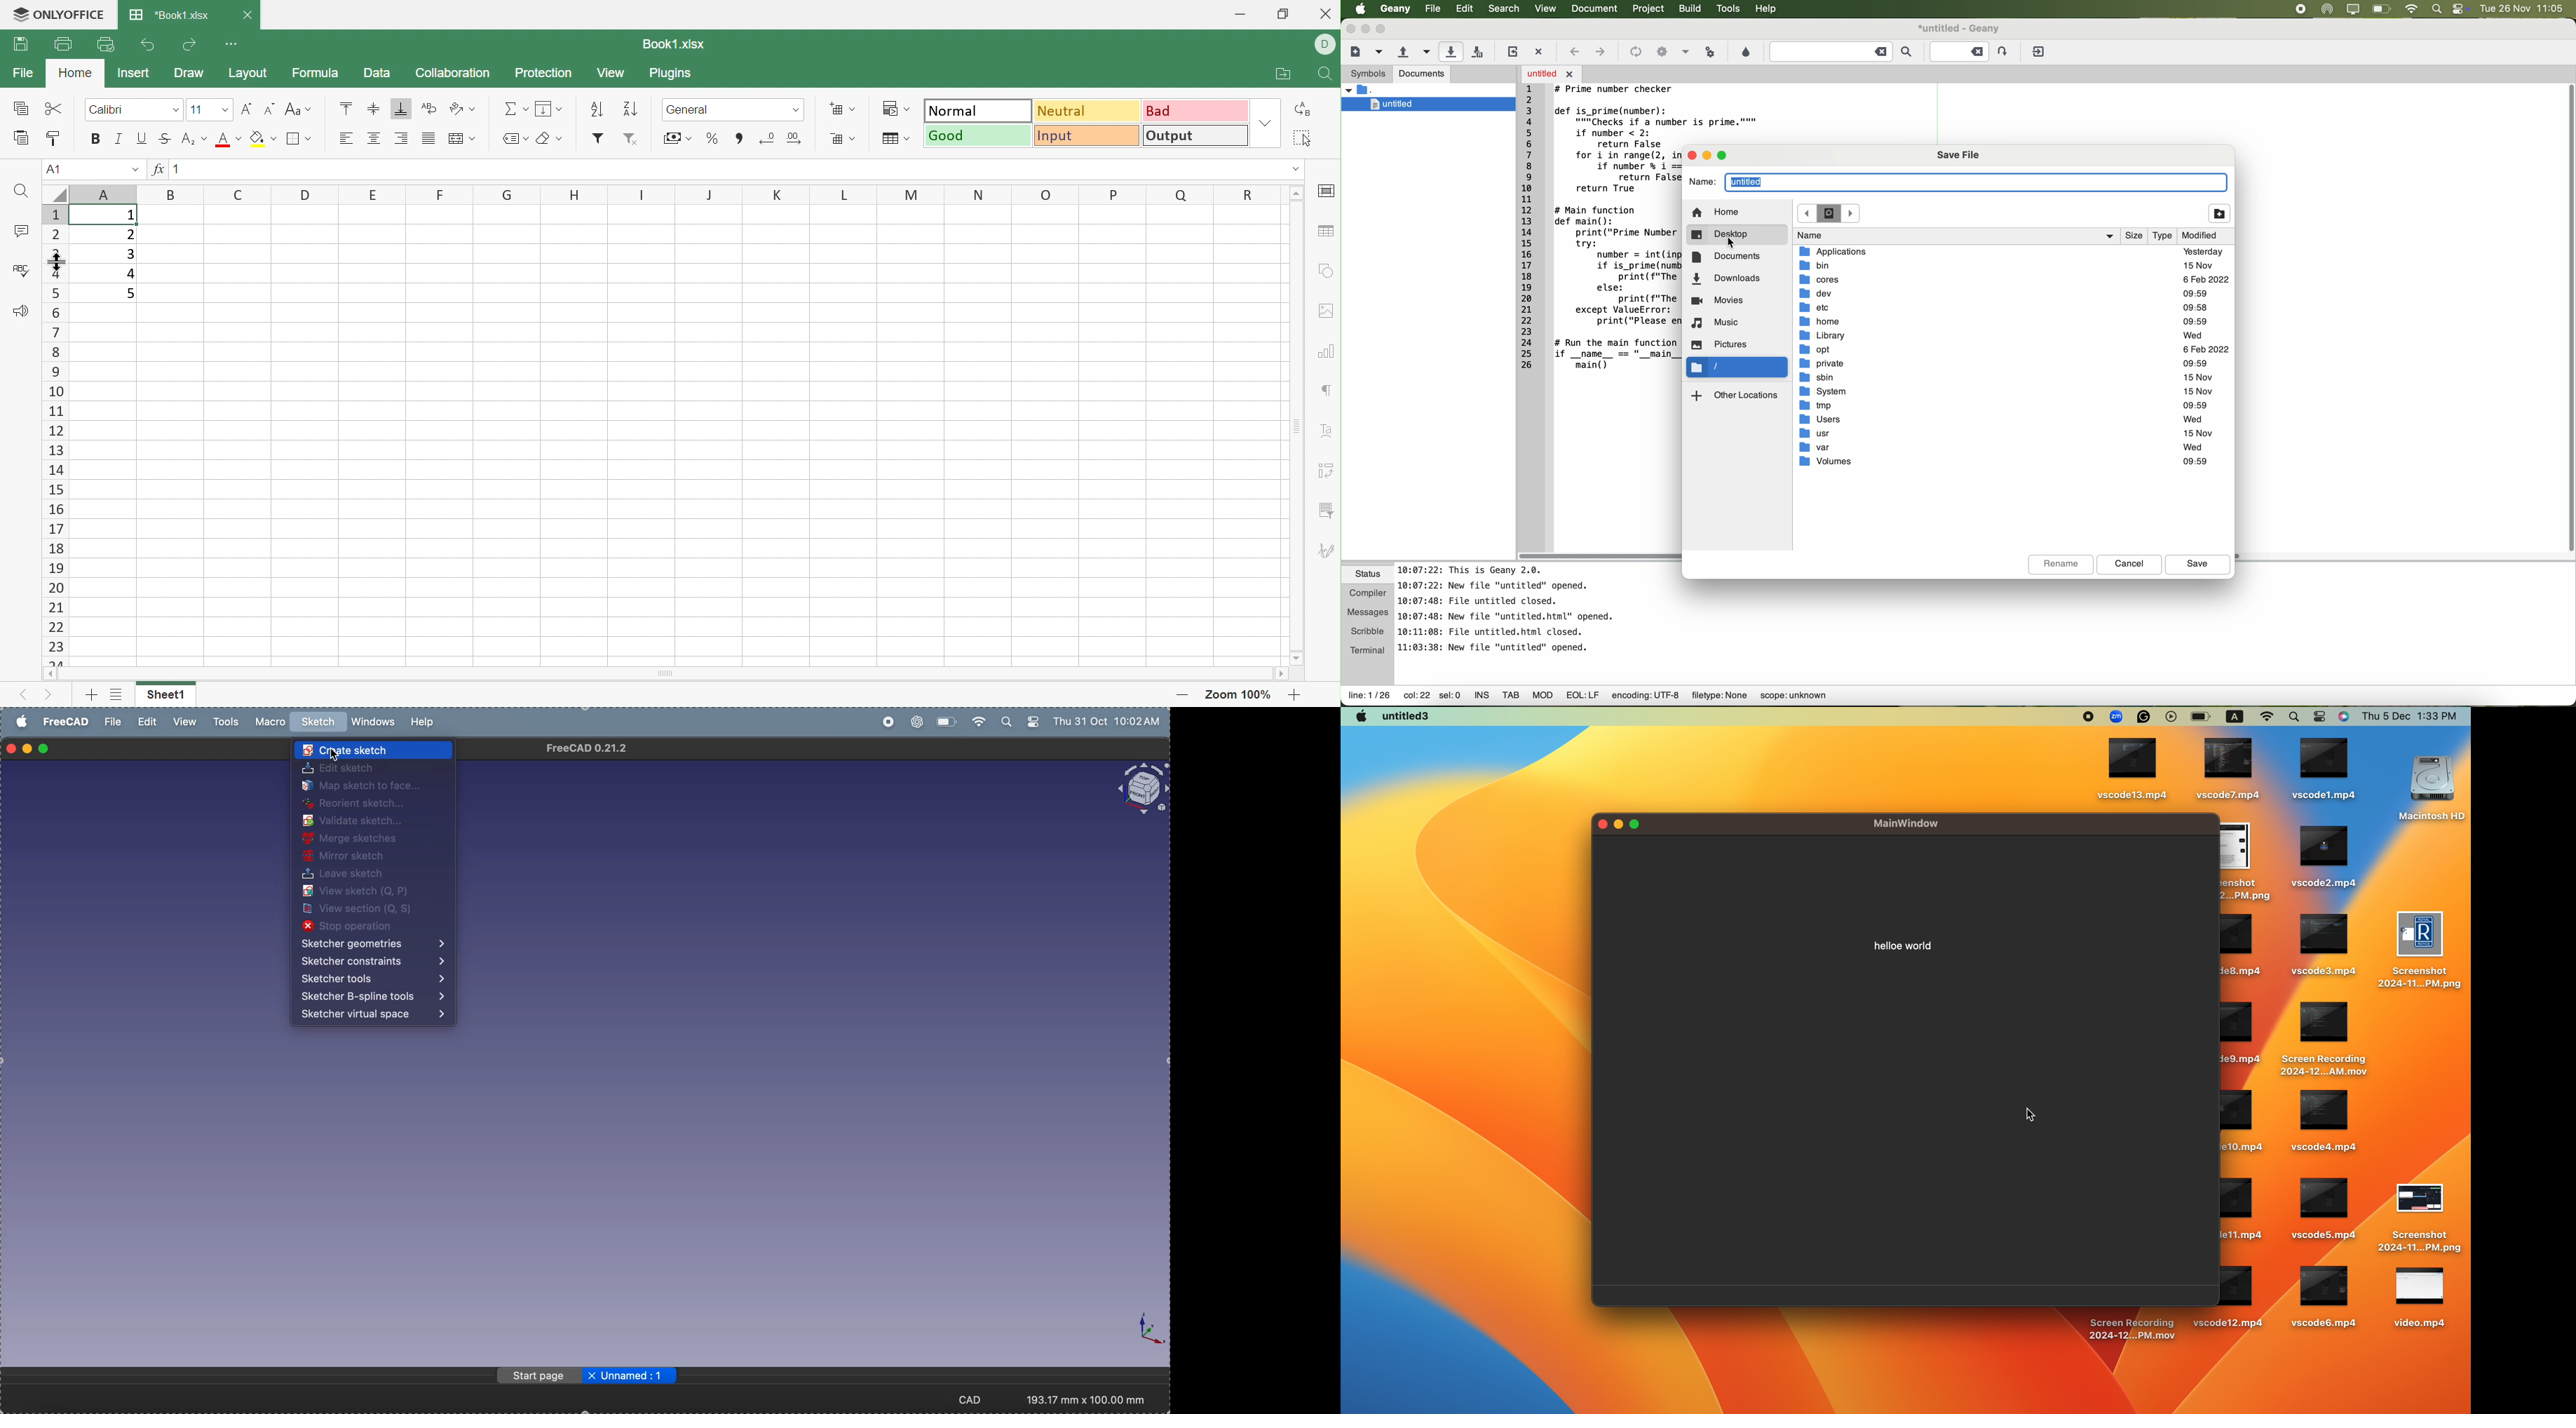 The width and height of the screenshot is (2576, 1428). What do you see at coordinates (22, 109) in the screenshot?
I see `Copy` at bounding box center [22, 109].